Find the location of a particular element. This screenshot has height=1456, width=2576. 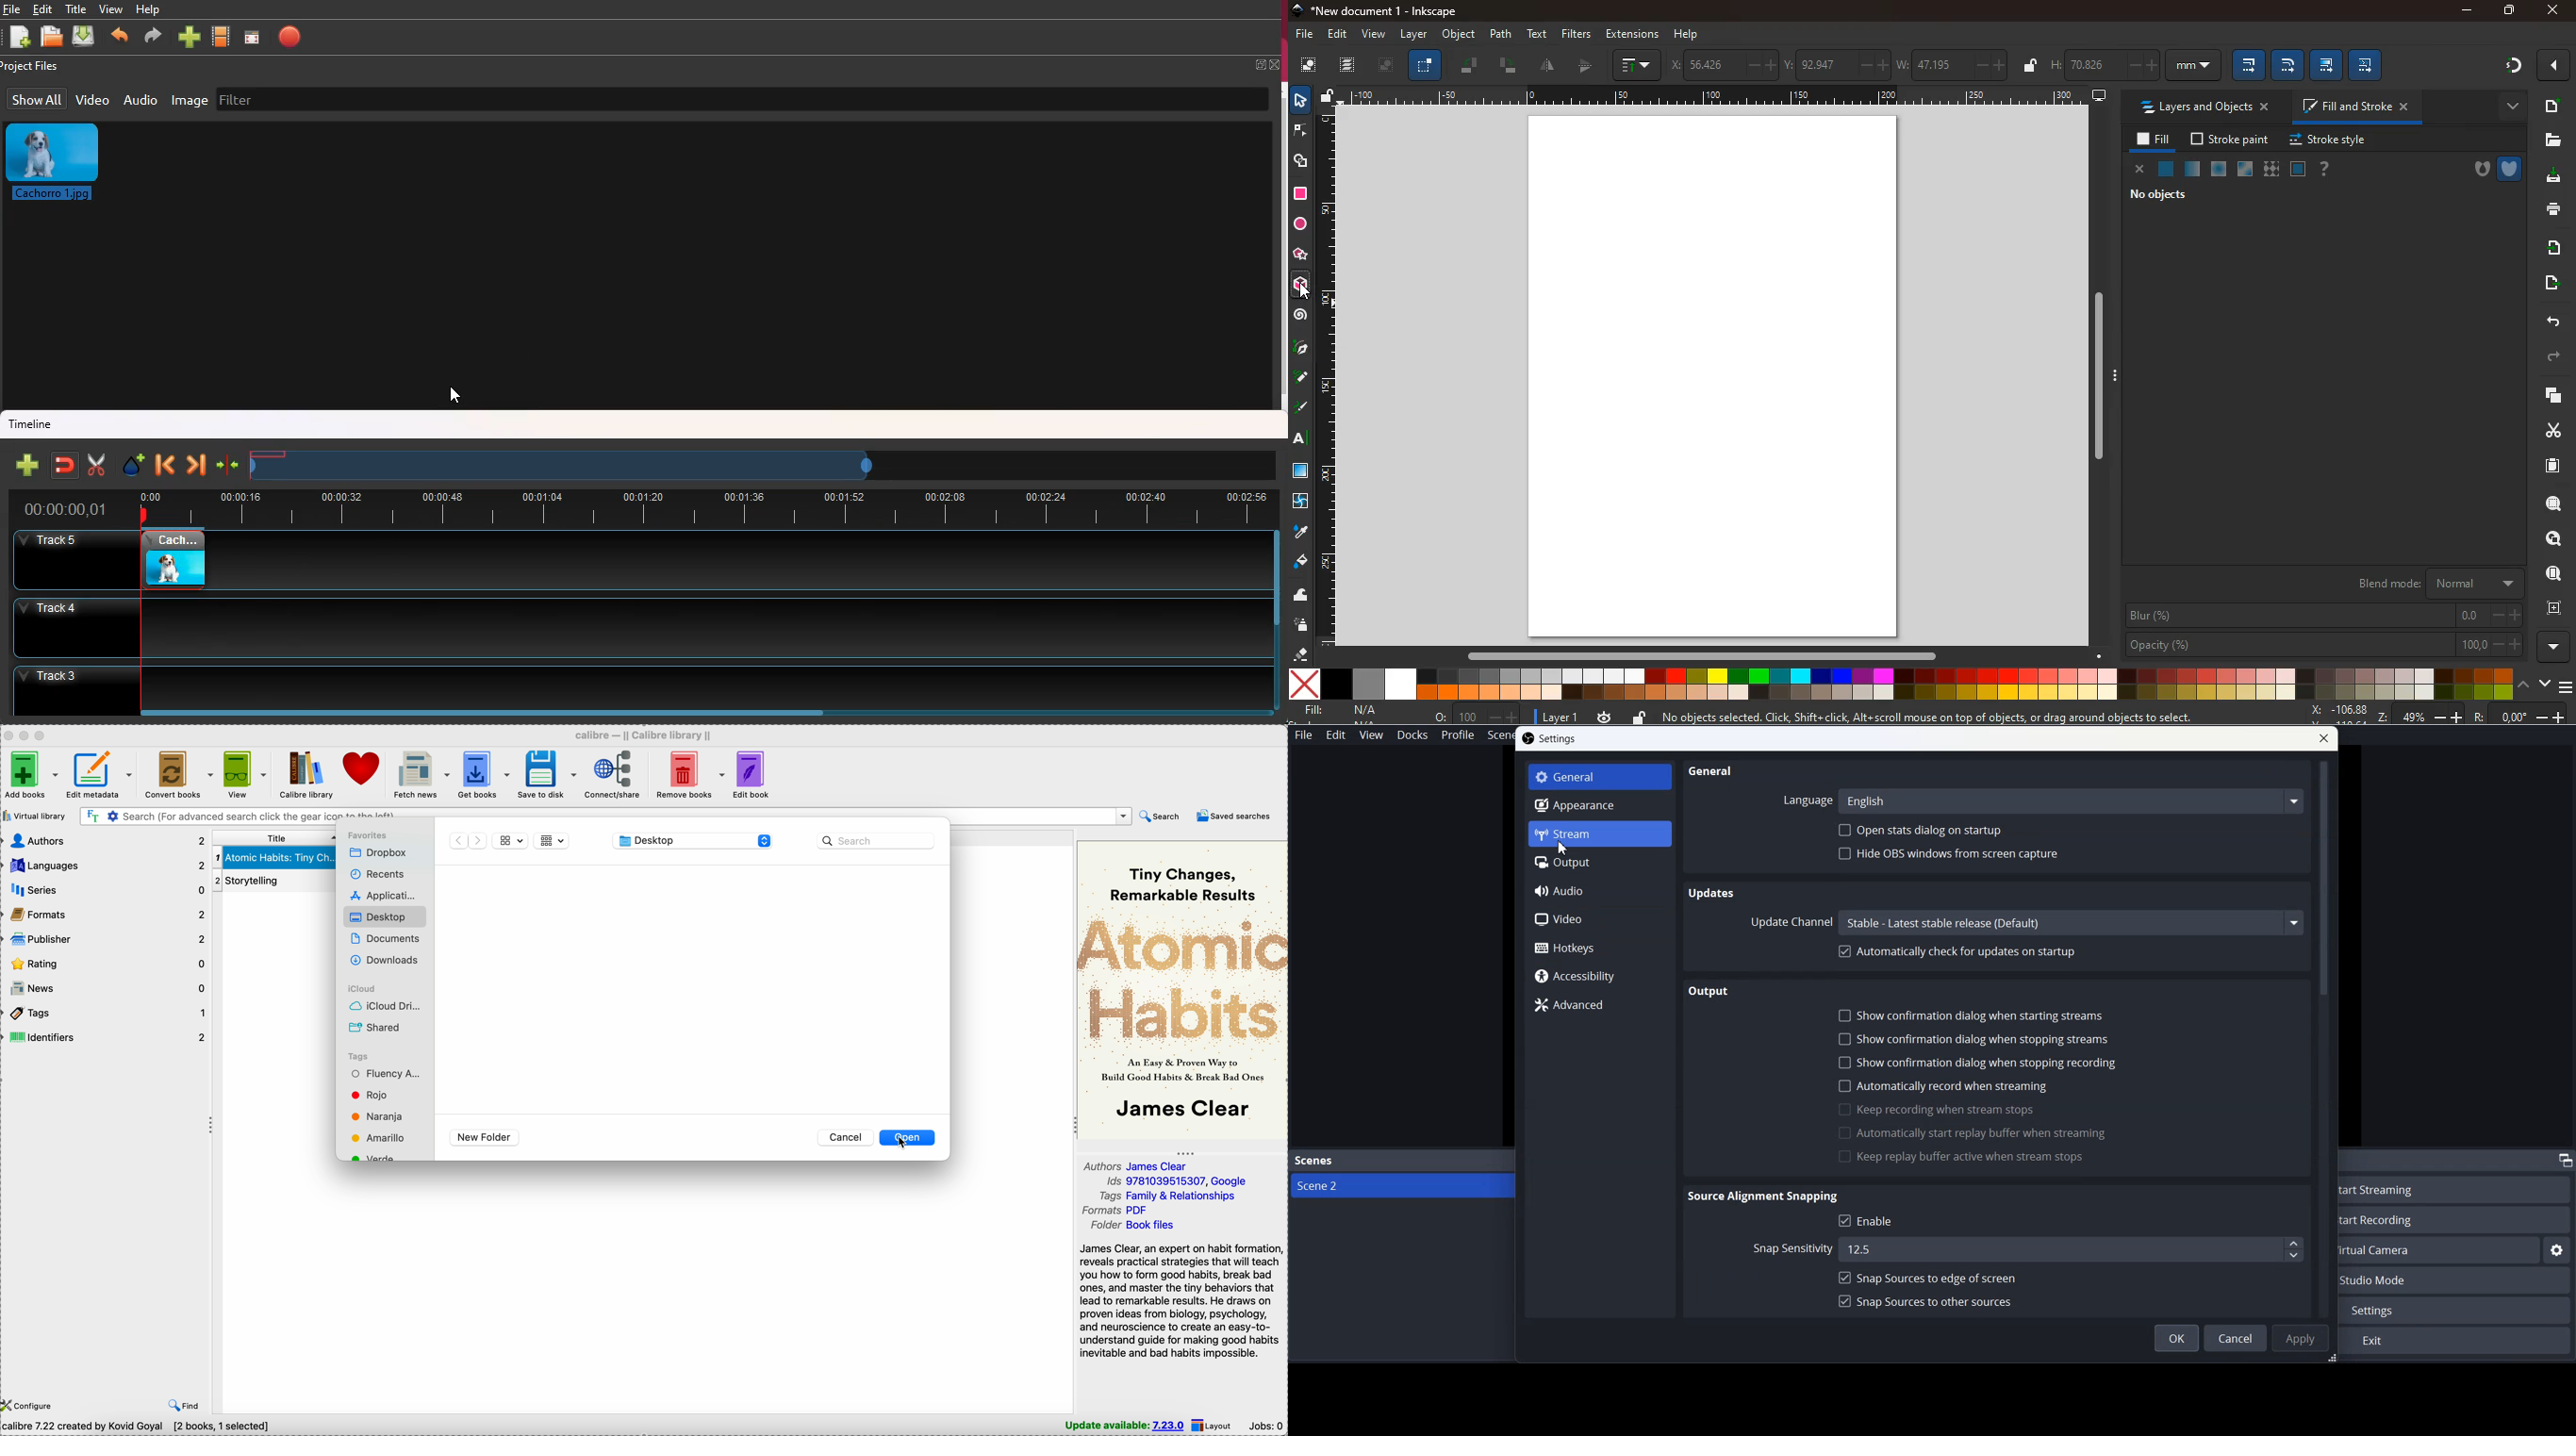

receive is located at coordinates (2548, 247).